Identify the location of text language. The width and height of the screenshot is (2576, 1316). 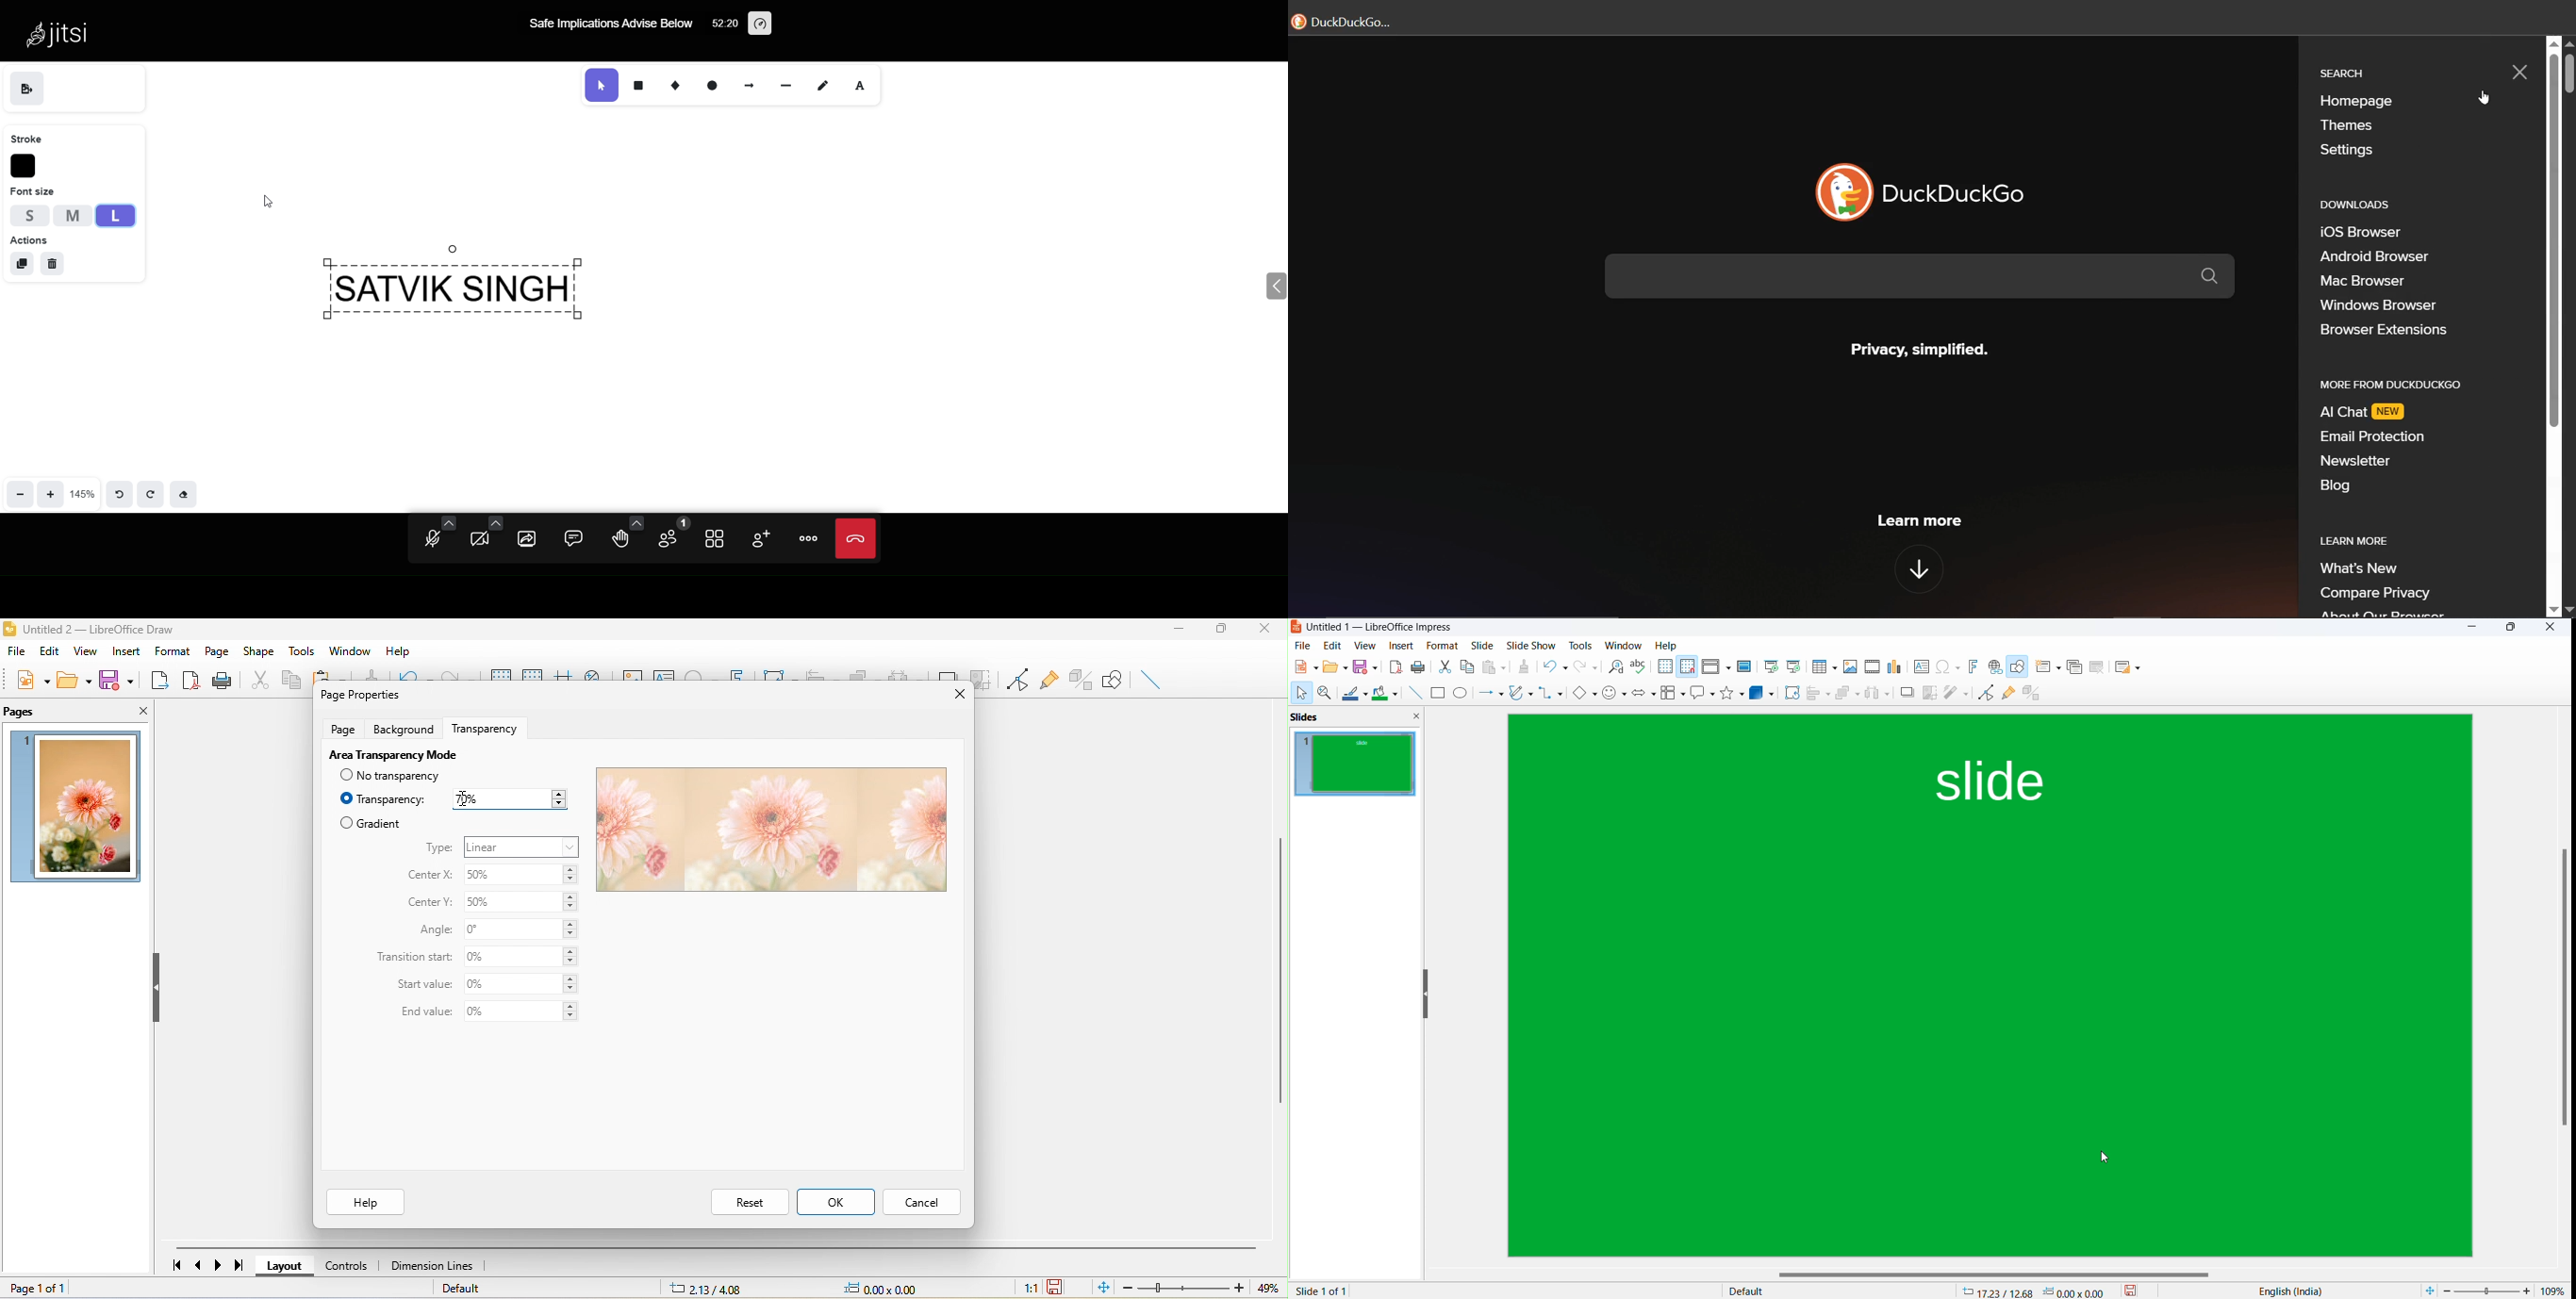
(2286, 1291).